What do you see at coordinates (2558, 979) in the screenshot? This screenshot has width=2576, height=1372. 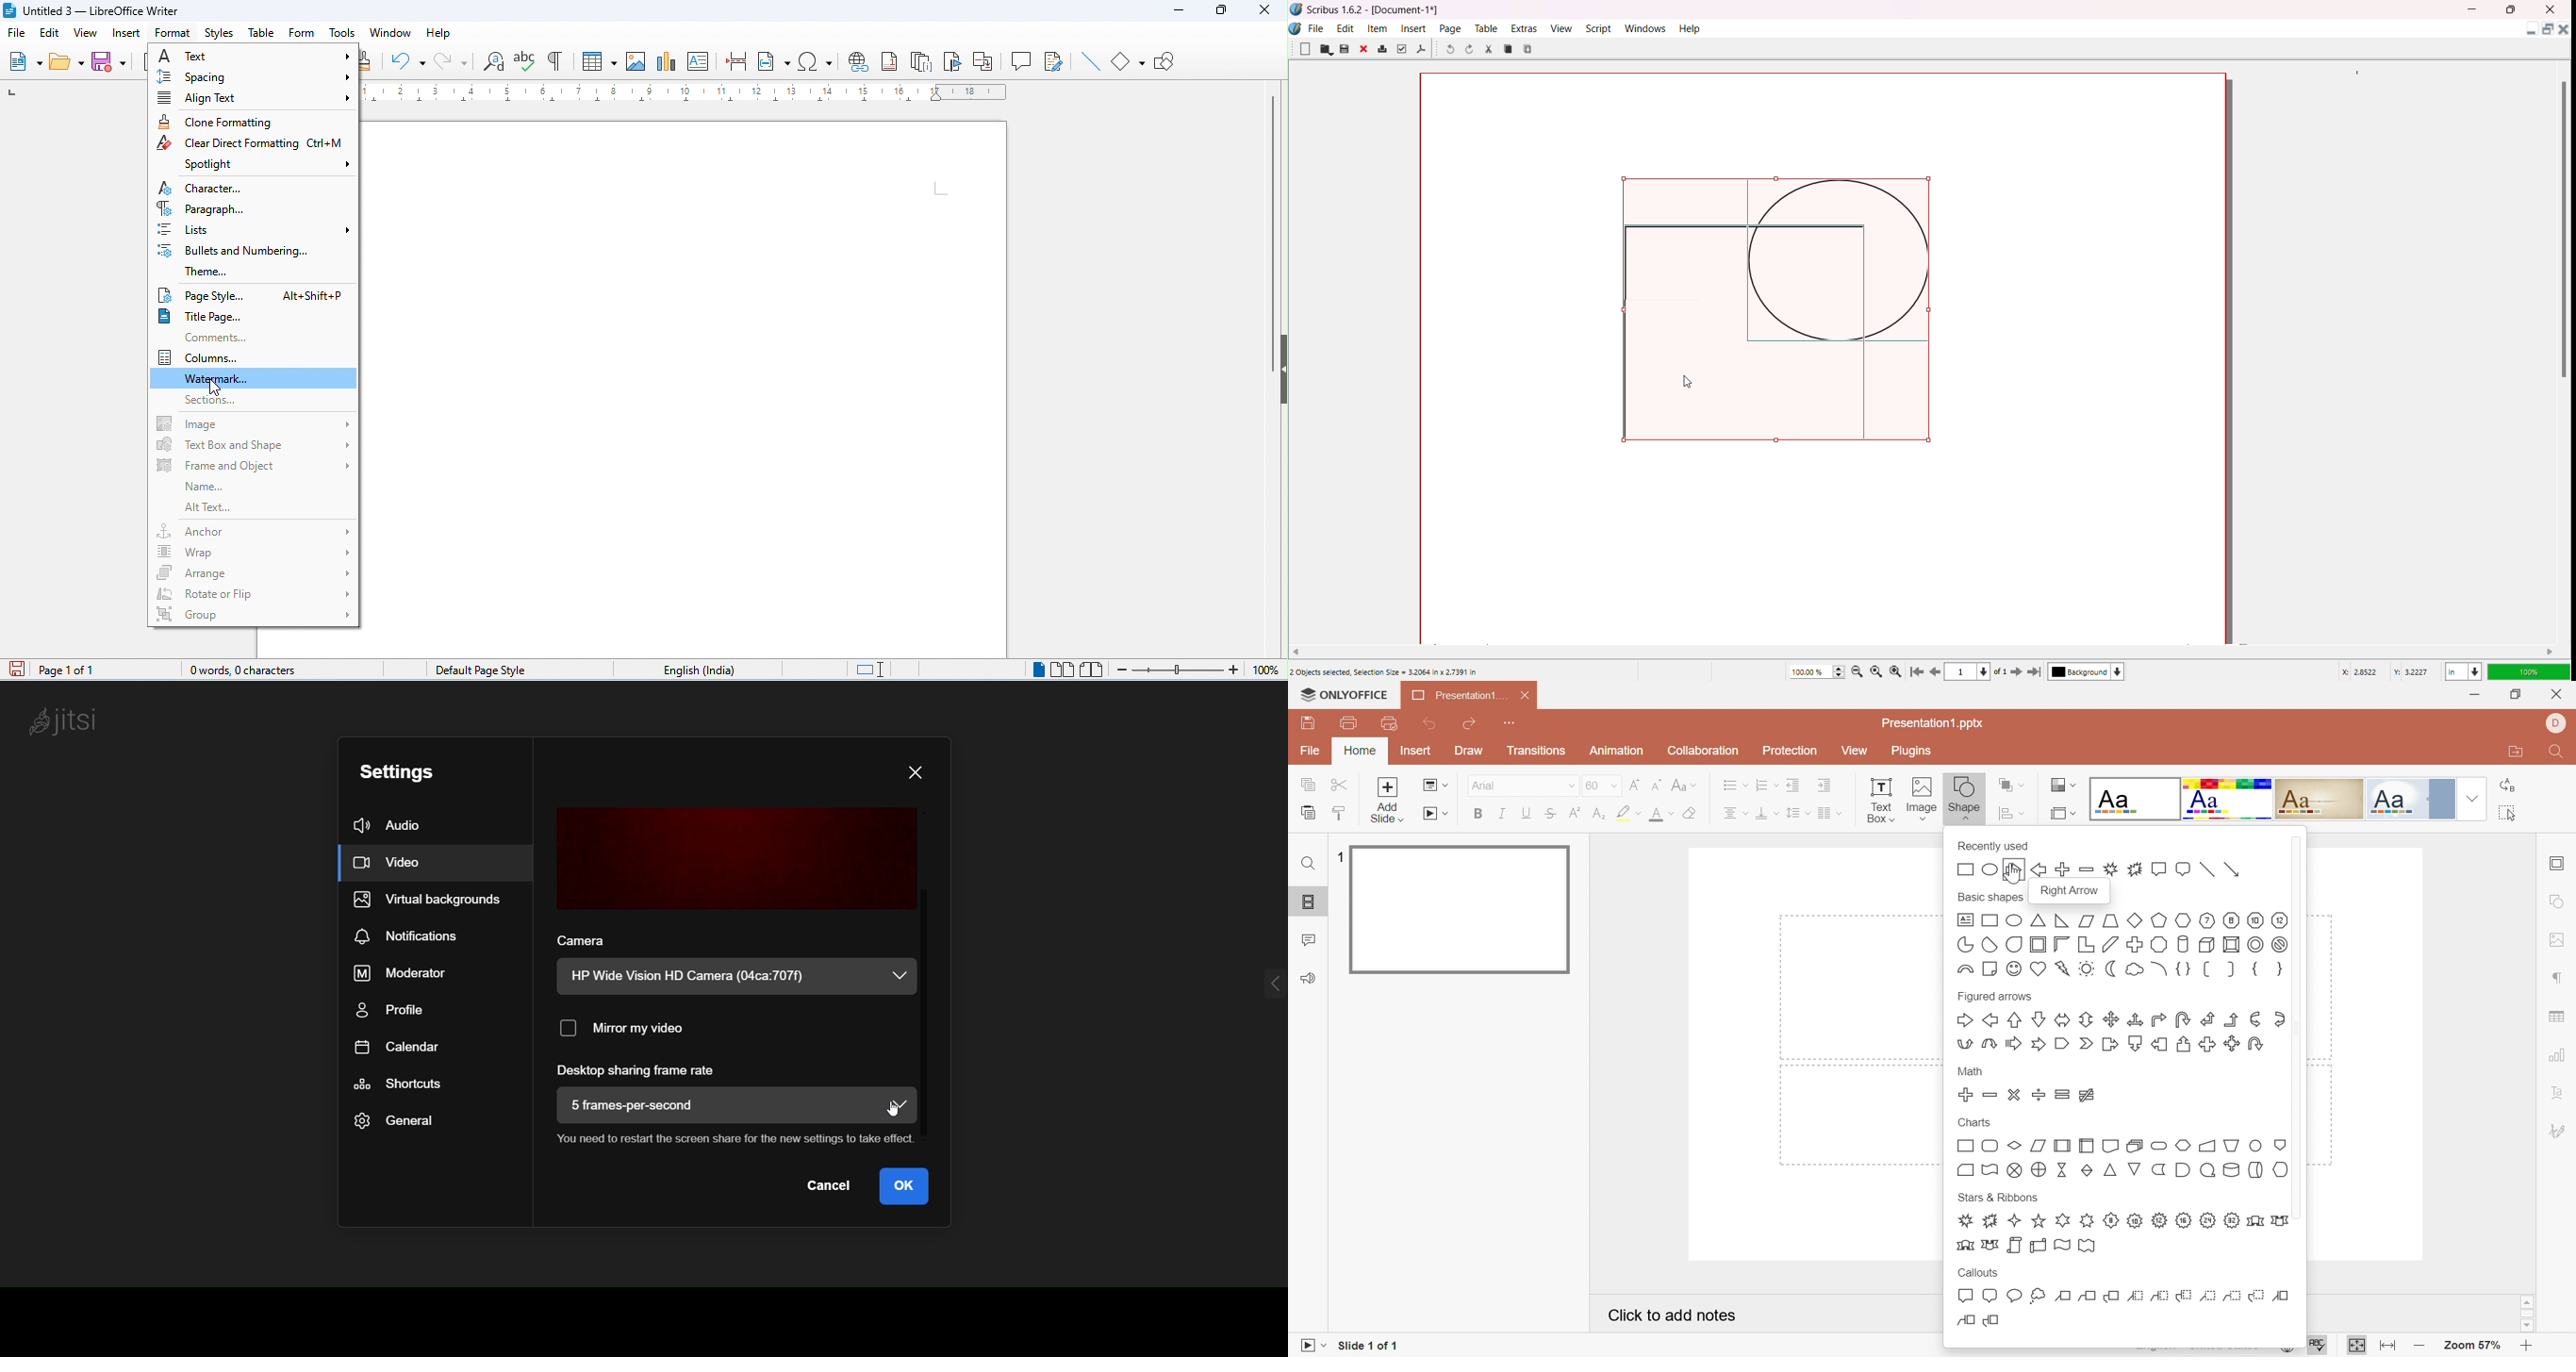 I see `Paragraph settings` at bounding box center [2558, 979].